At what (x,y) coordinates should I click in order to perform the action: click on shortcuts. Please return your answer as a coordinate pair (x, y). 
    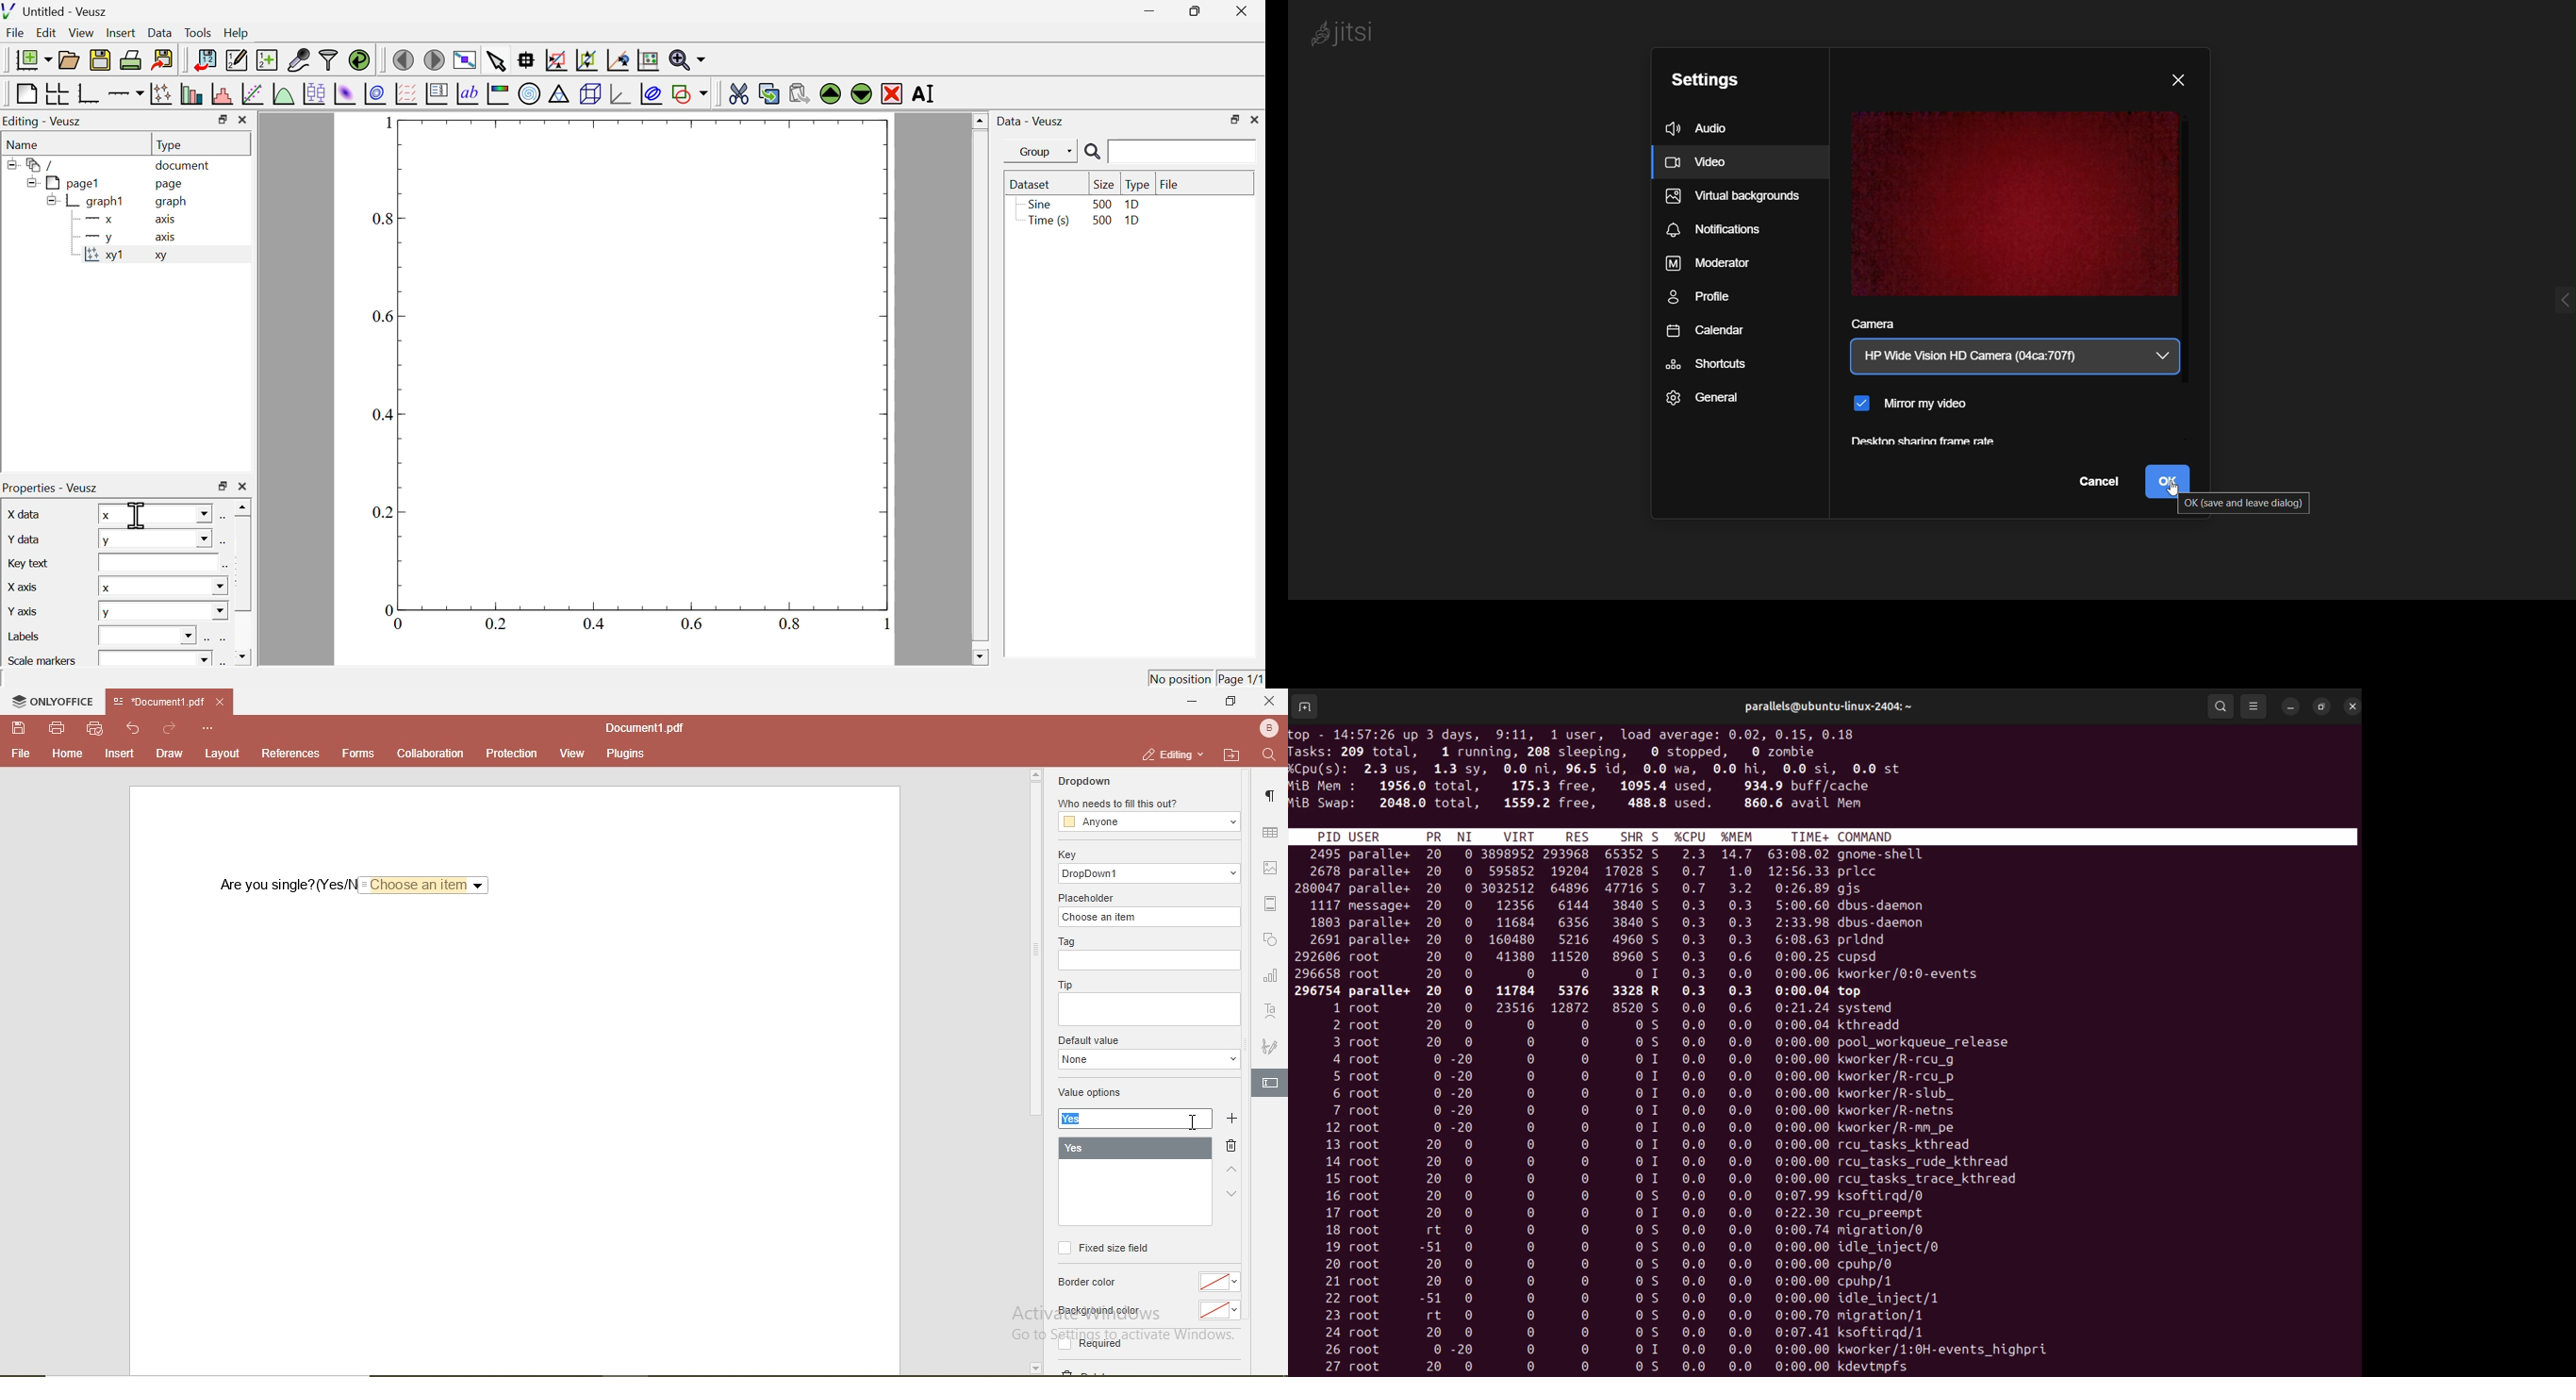
    Looking at the image, I should click on (1707, 365).